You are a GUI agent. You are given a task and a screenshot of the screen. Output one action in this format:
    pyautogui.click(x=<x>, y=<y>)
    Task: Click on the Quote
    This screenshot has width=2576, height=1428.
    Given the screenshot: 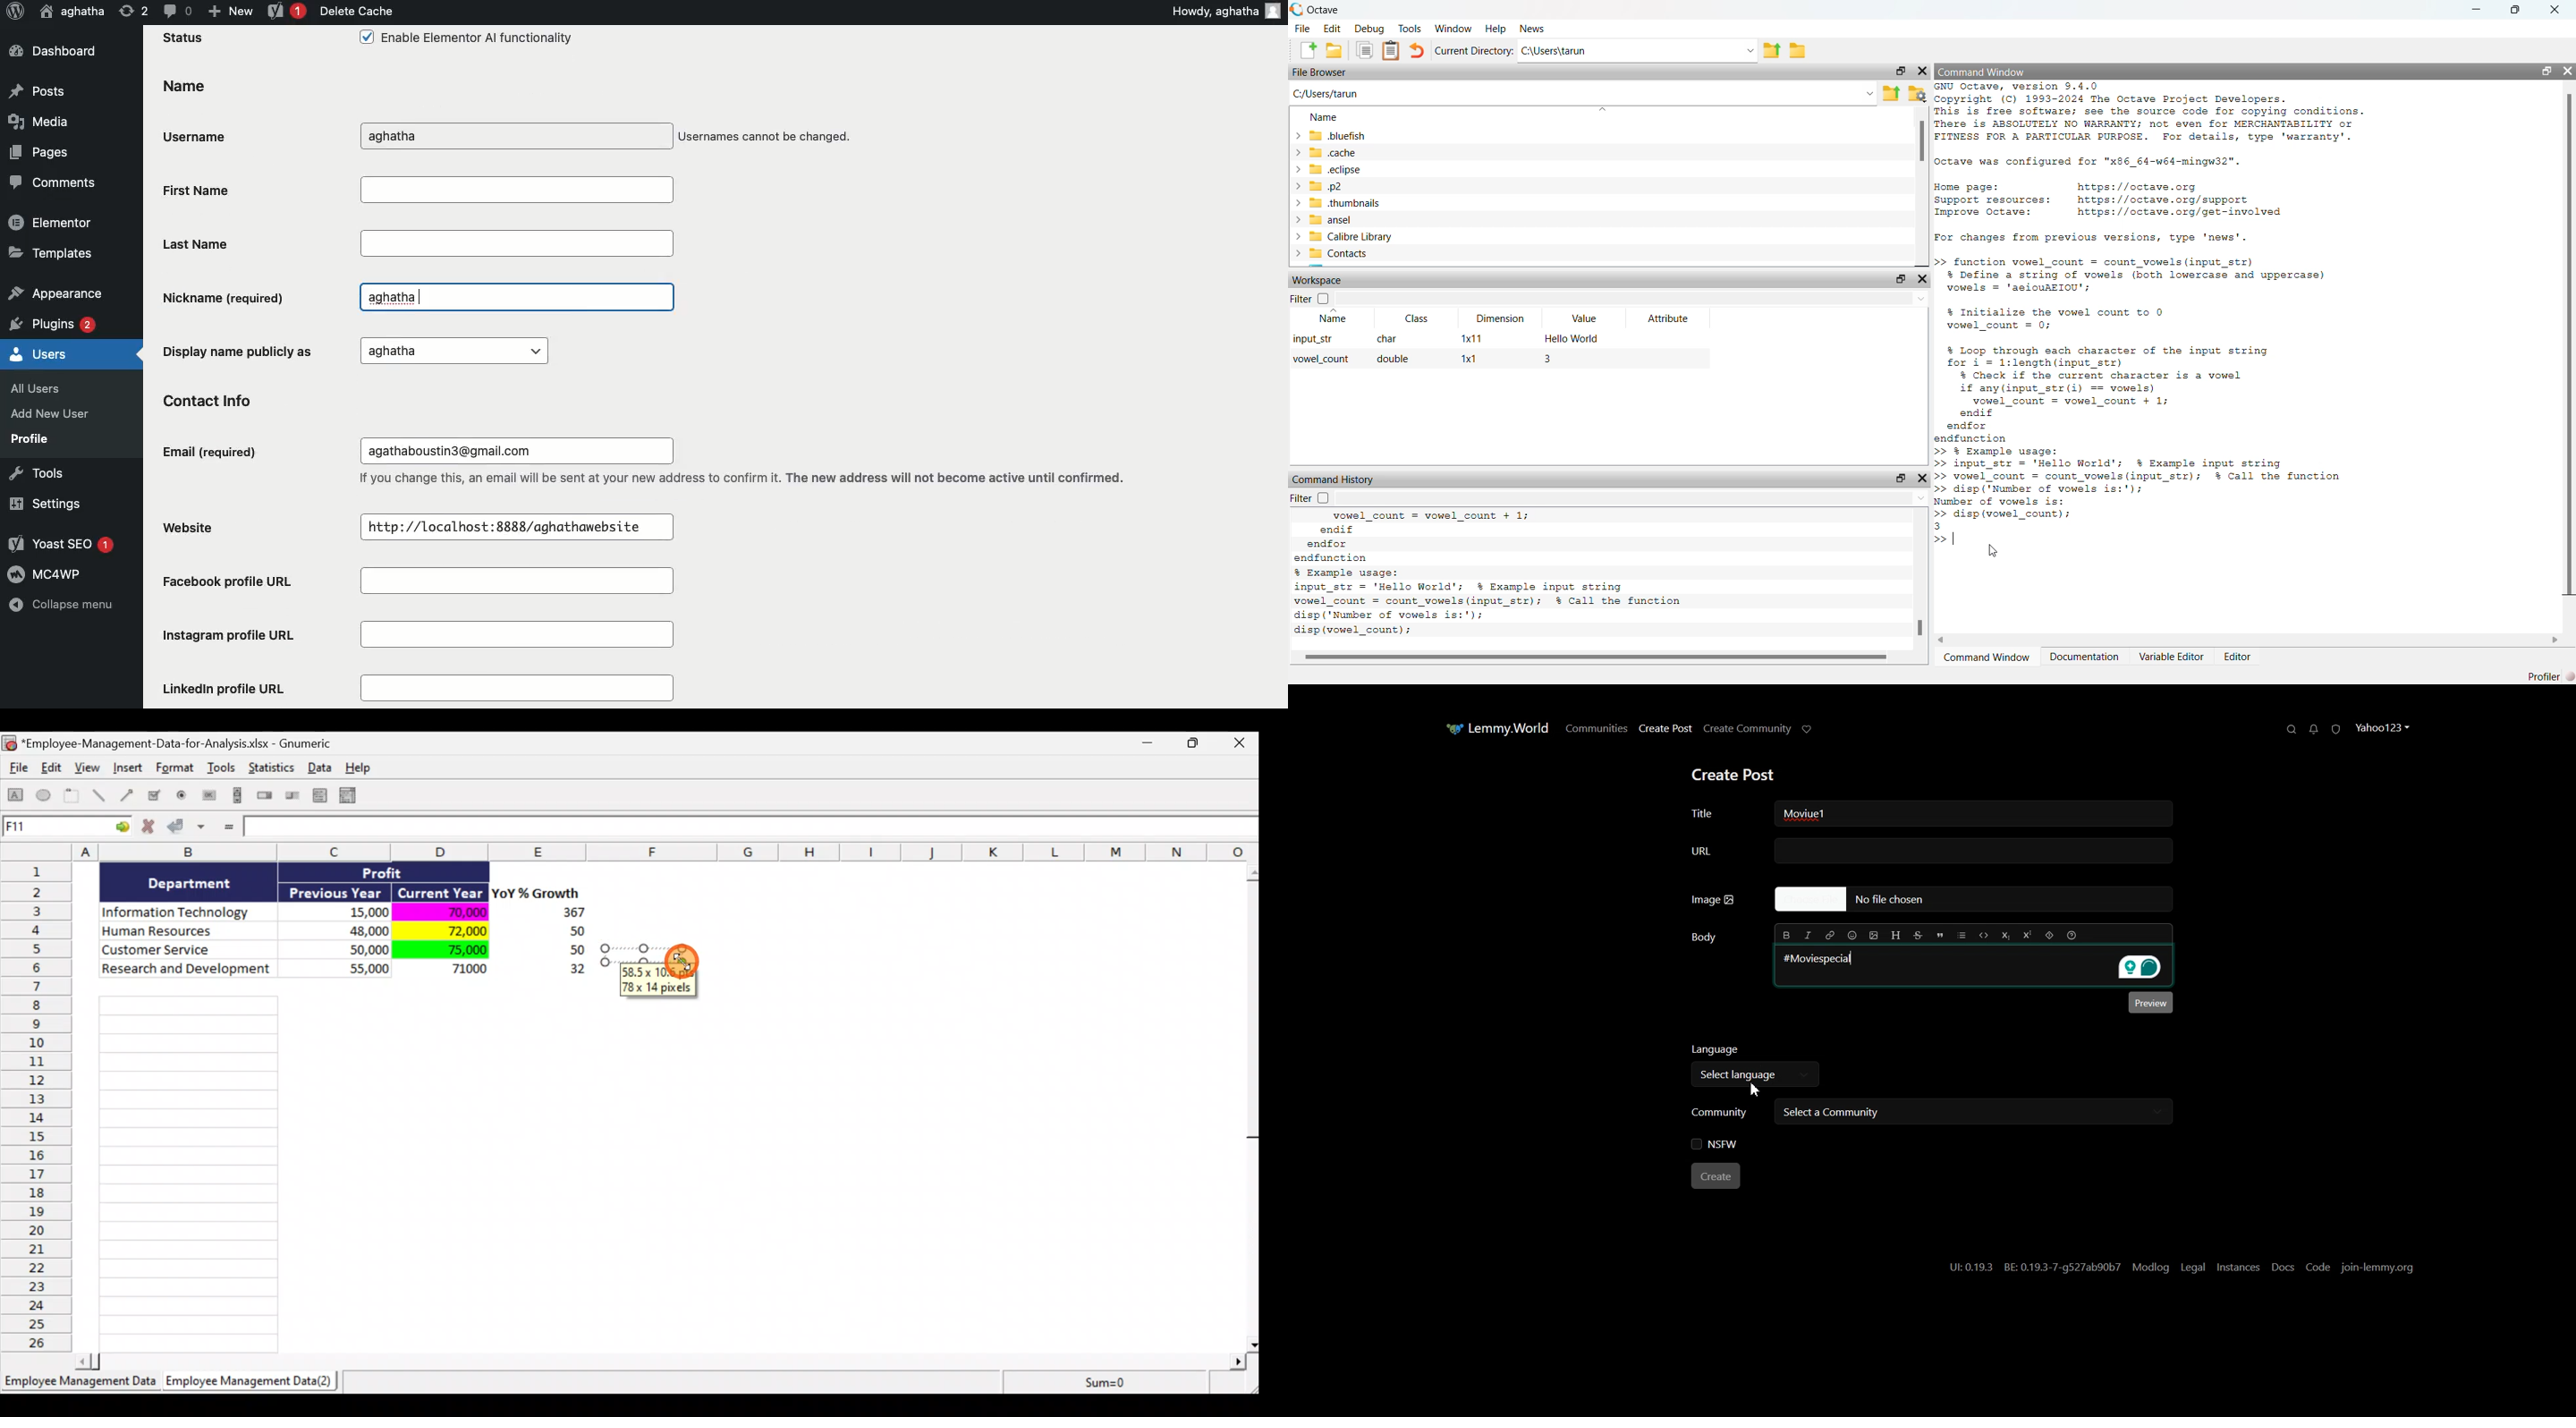 What is the action you would take?
    pyautogui.click(x=1940, y=936)
    